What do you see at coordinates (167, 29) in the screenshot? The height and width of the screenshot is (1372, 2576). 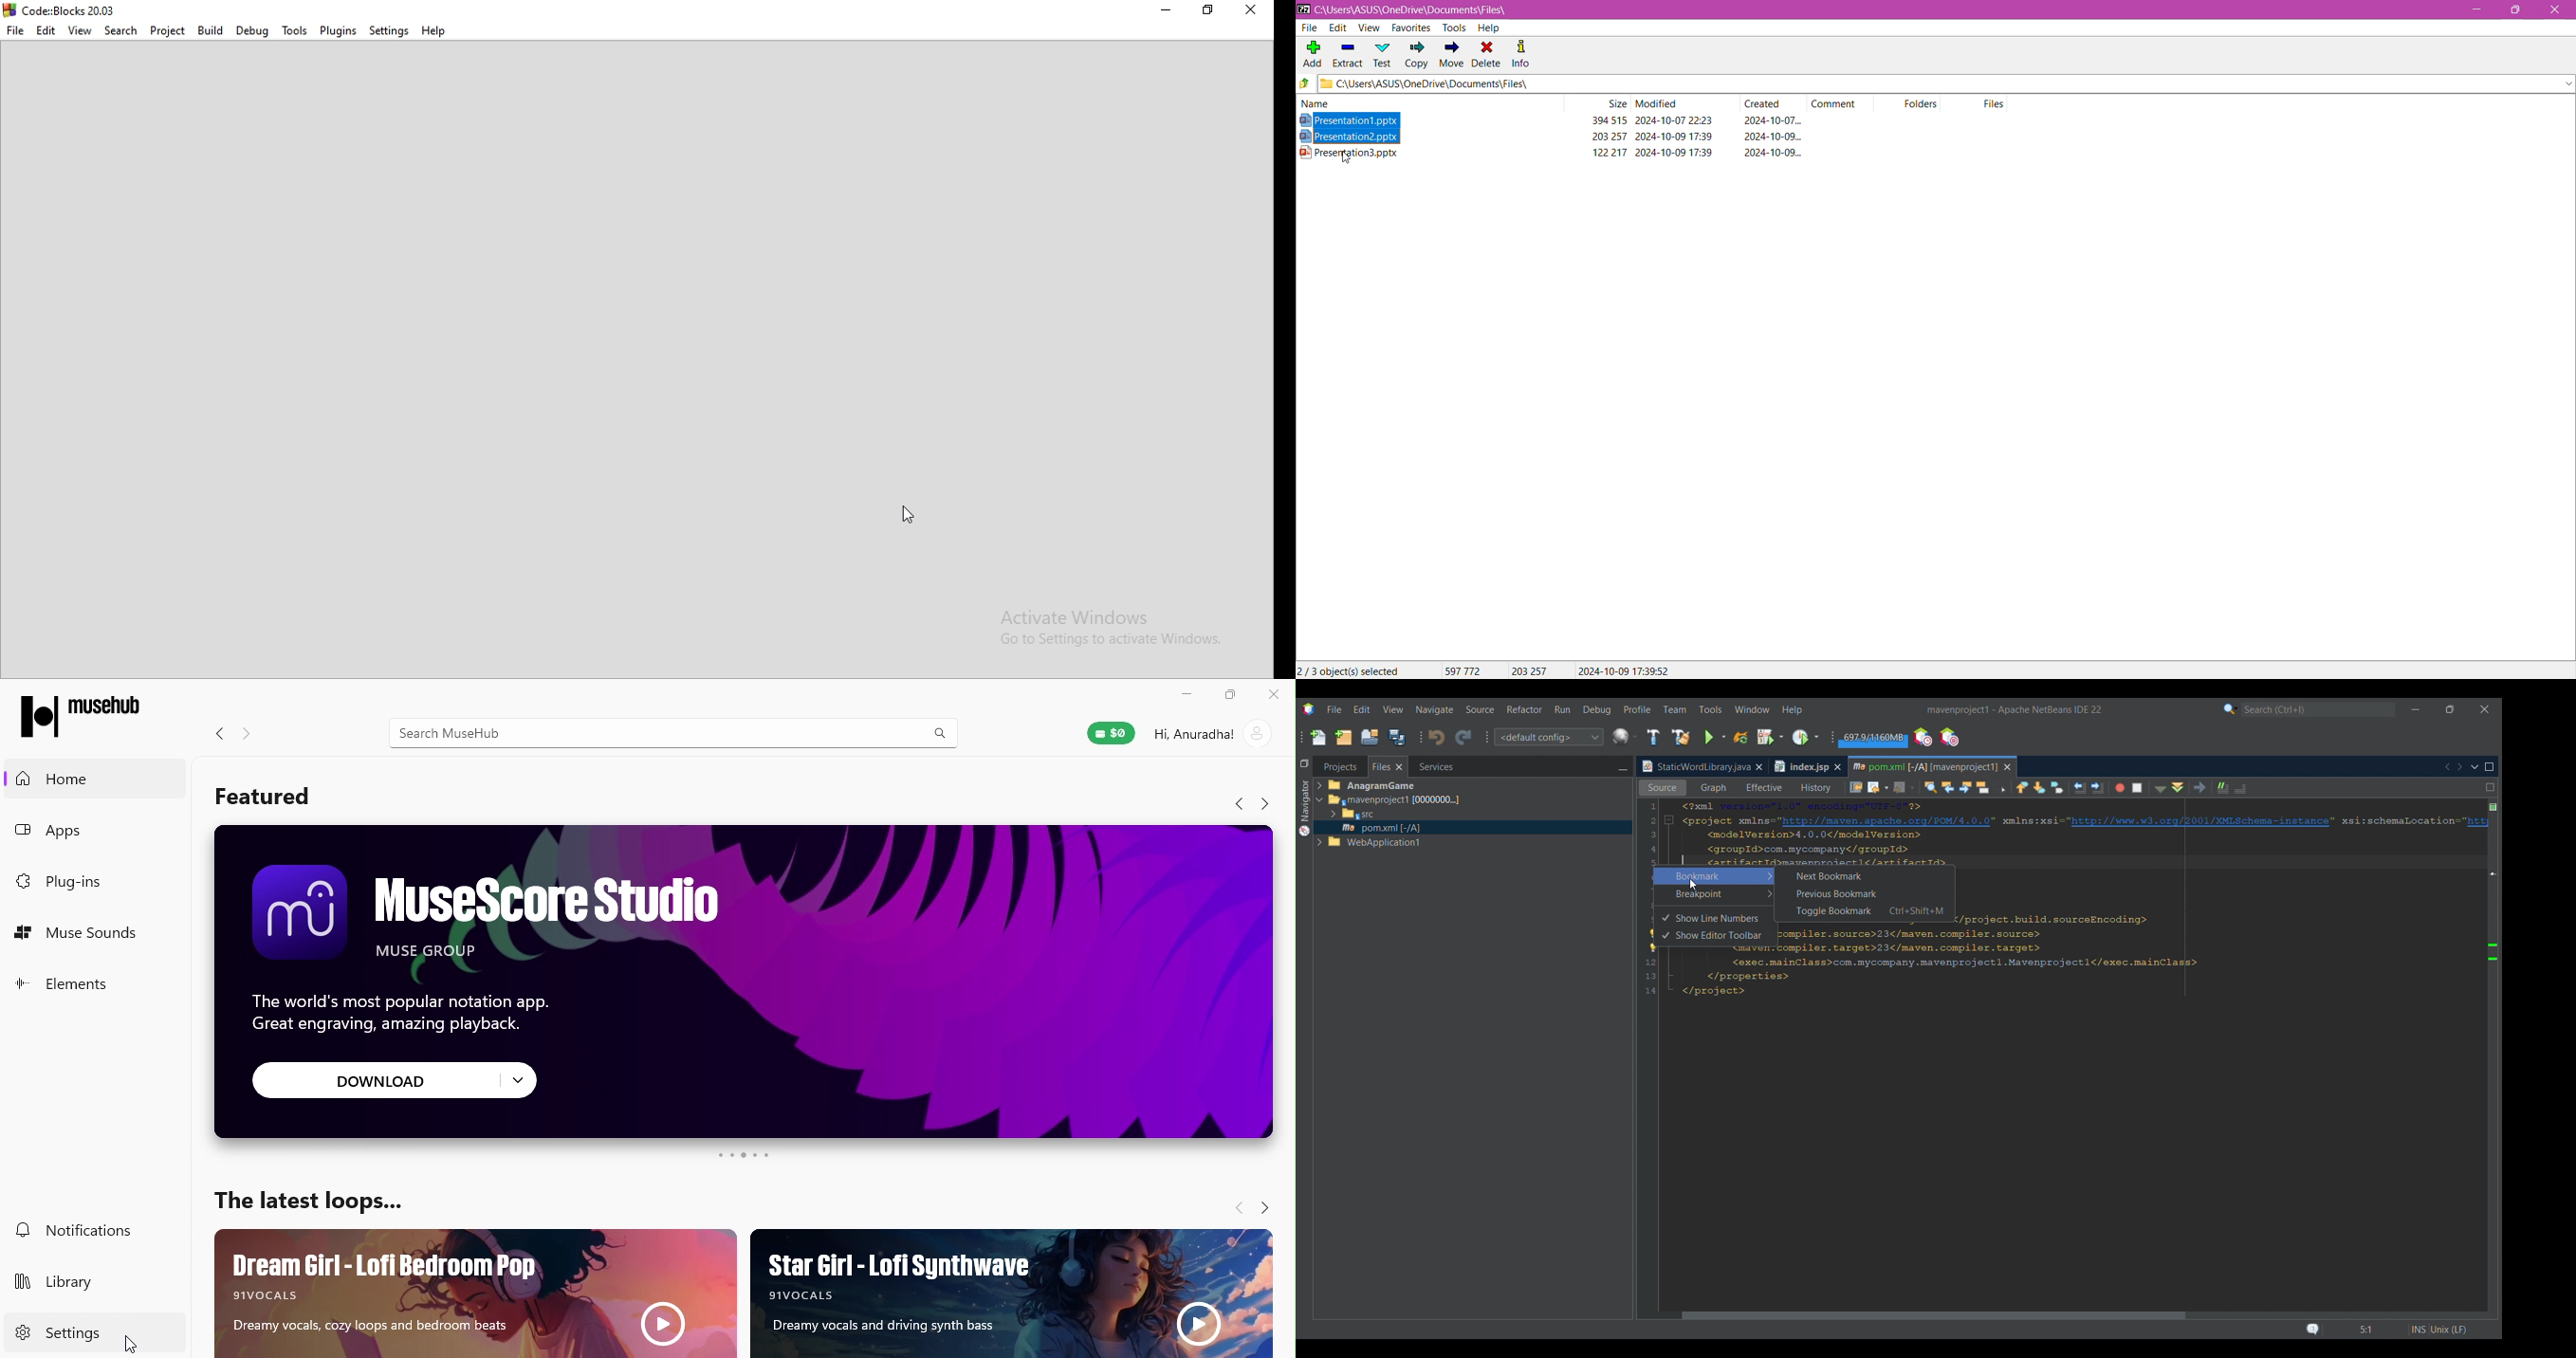 I see `Project ` at bounding box center [167, 29].